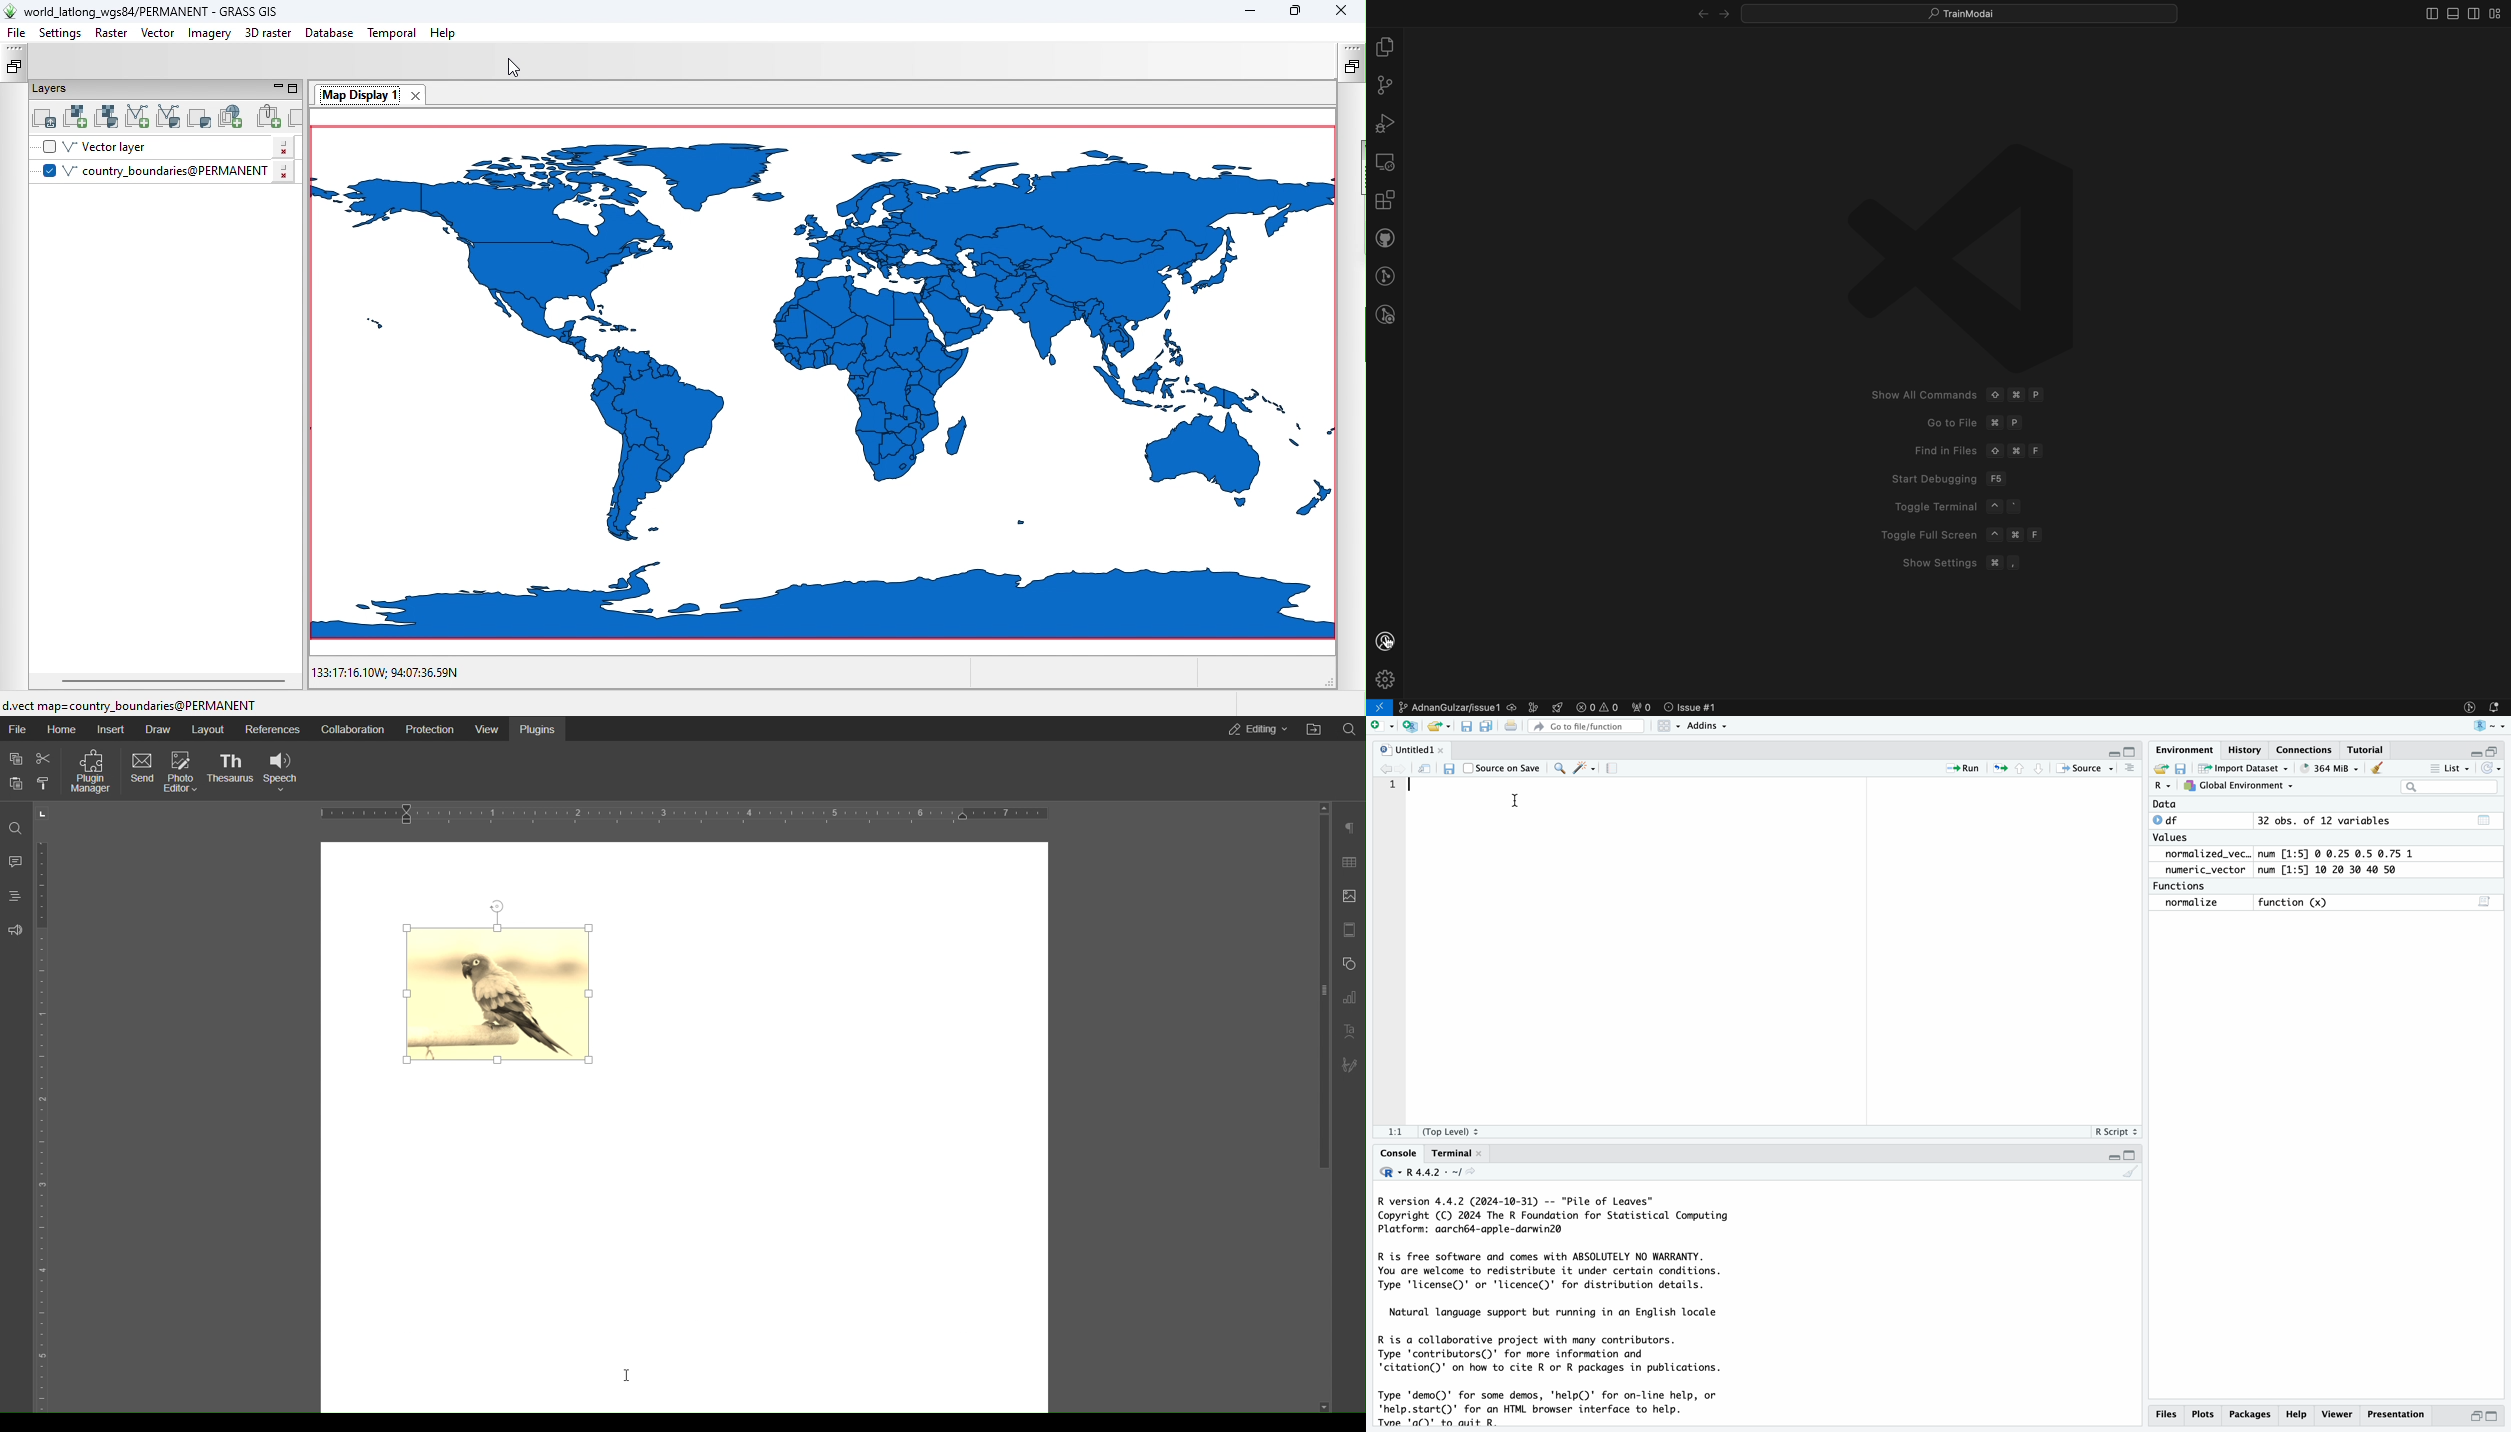 Image resolution: width=2520 pixels, height=1456 pixels. What do you see at coordinates (2246, 752) in the screenshot?
I see `History` at bounding box center [2246, 752].